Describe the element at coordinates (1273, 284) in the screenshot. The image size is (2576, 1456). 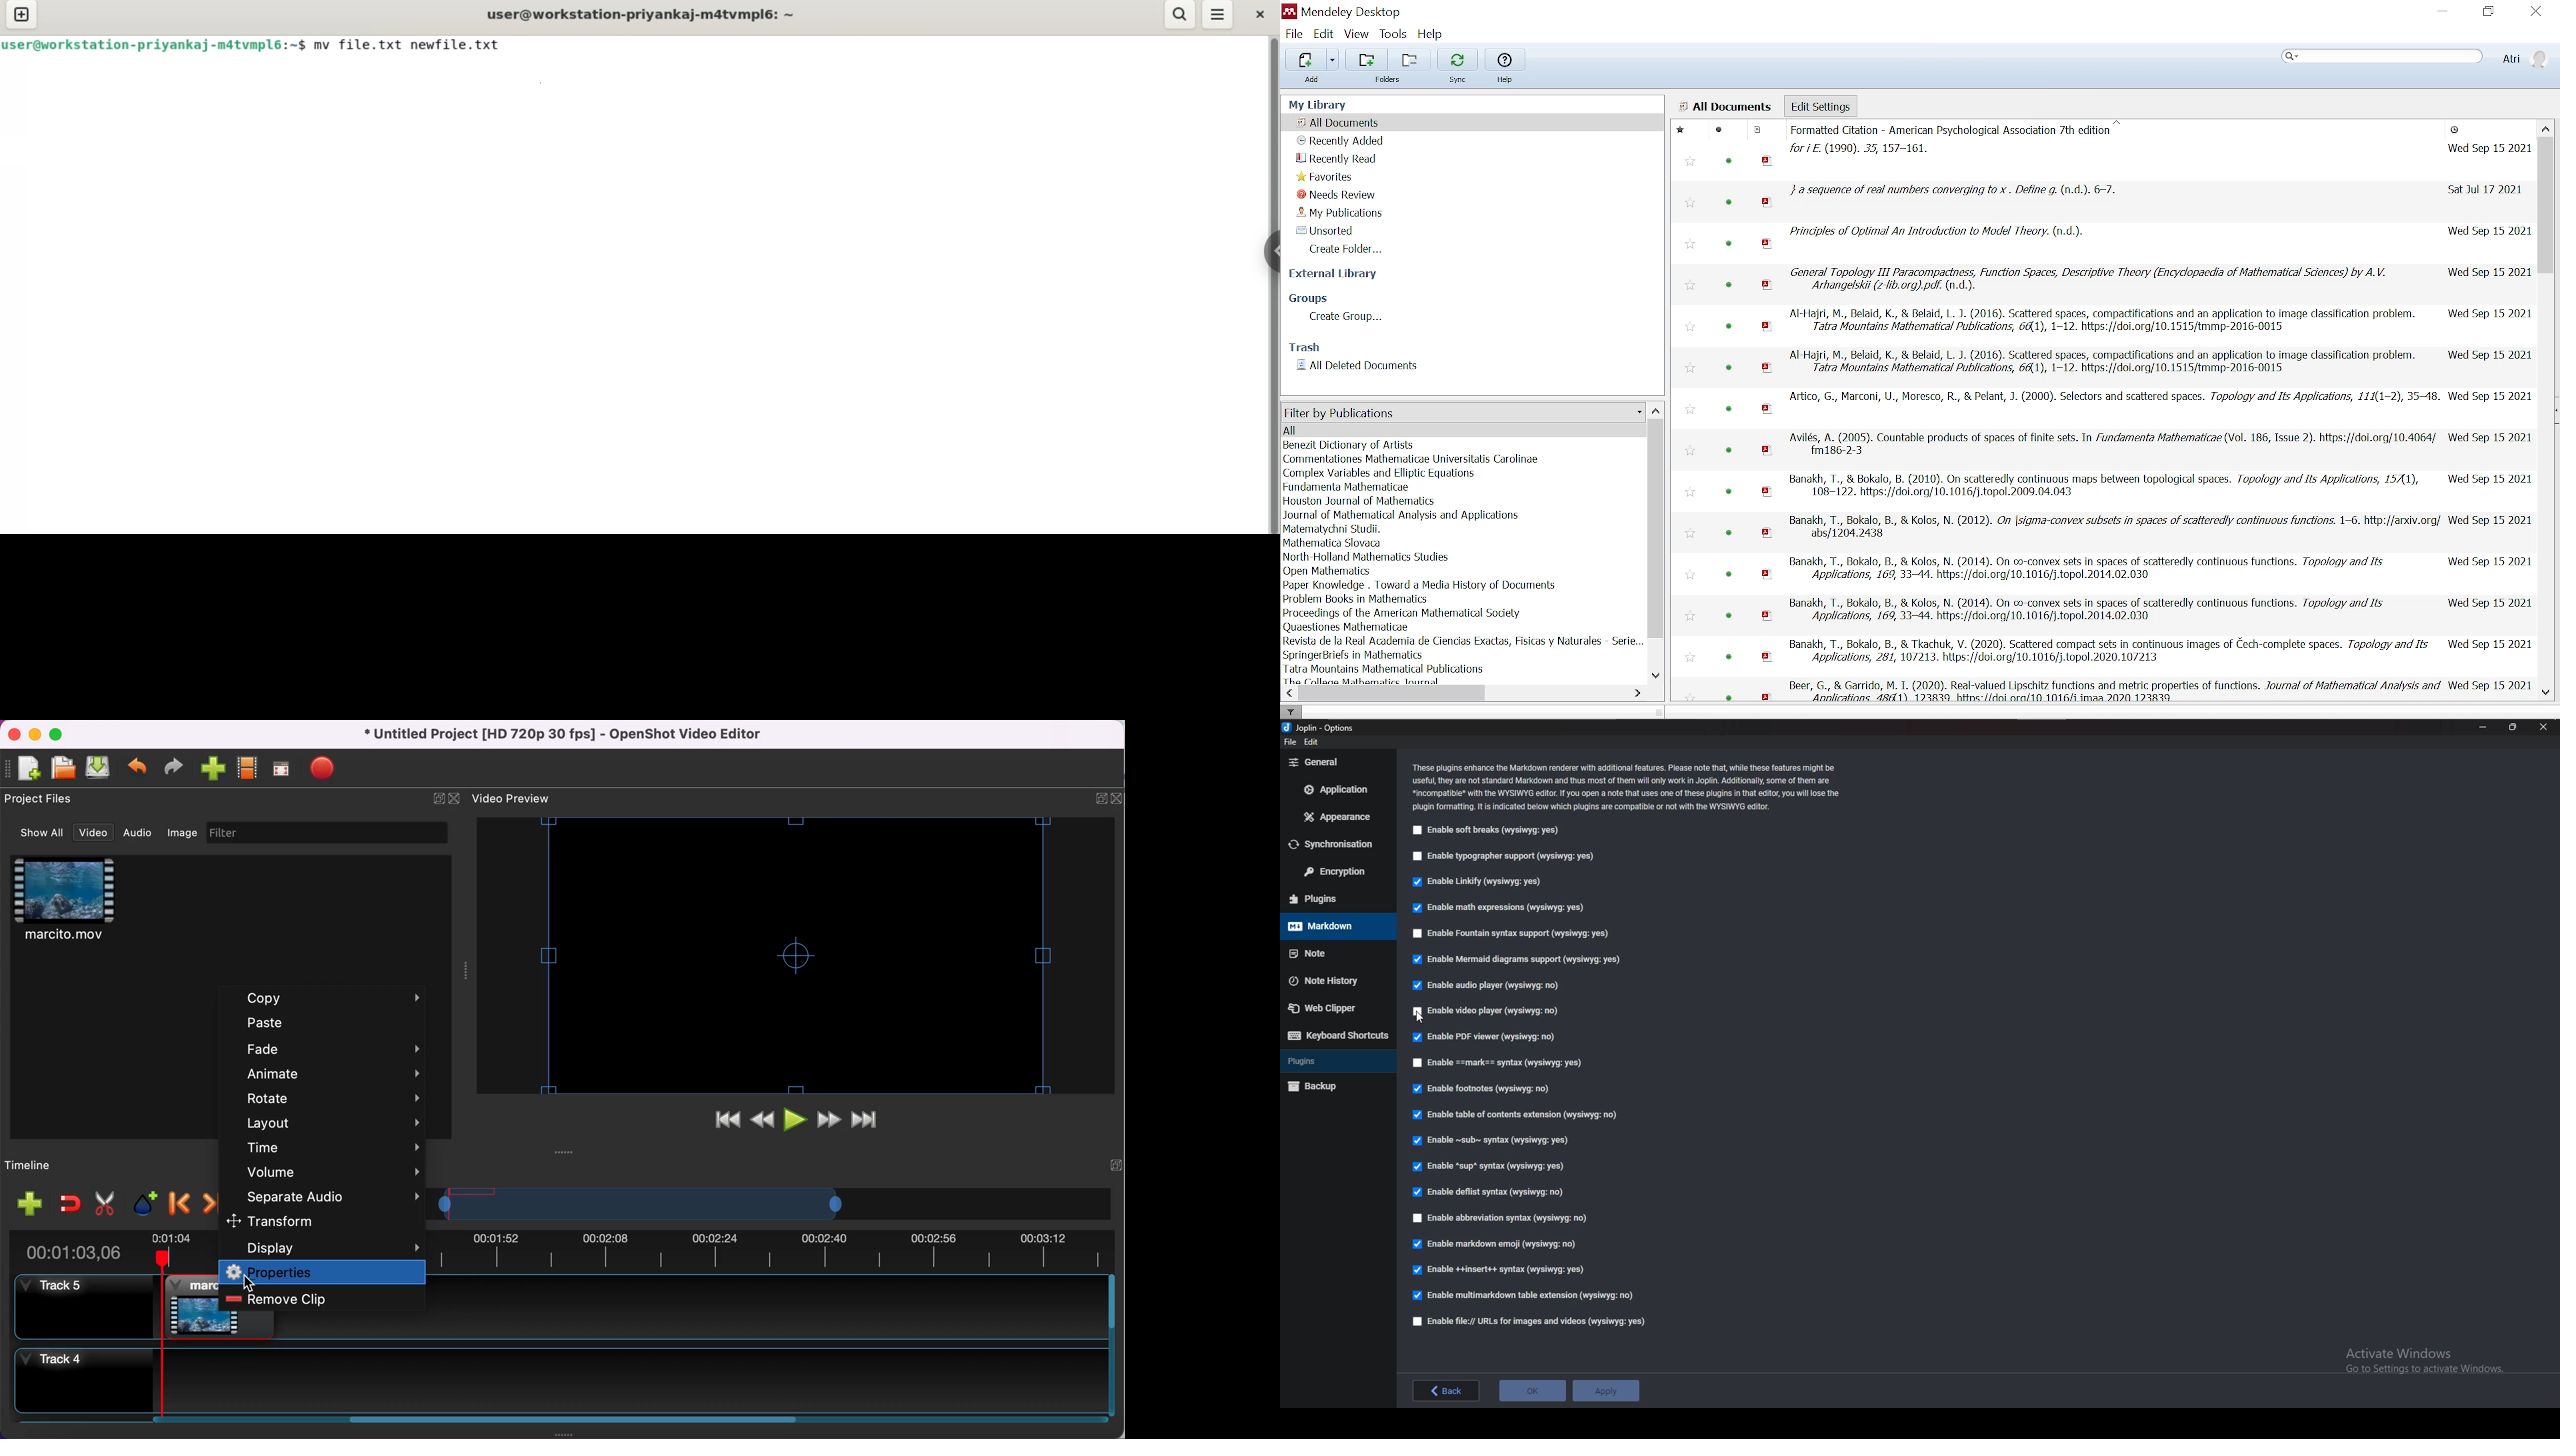
I see `verical scroll bar` at that location.